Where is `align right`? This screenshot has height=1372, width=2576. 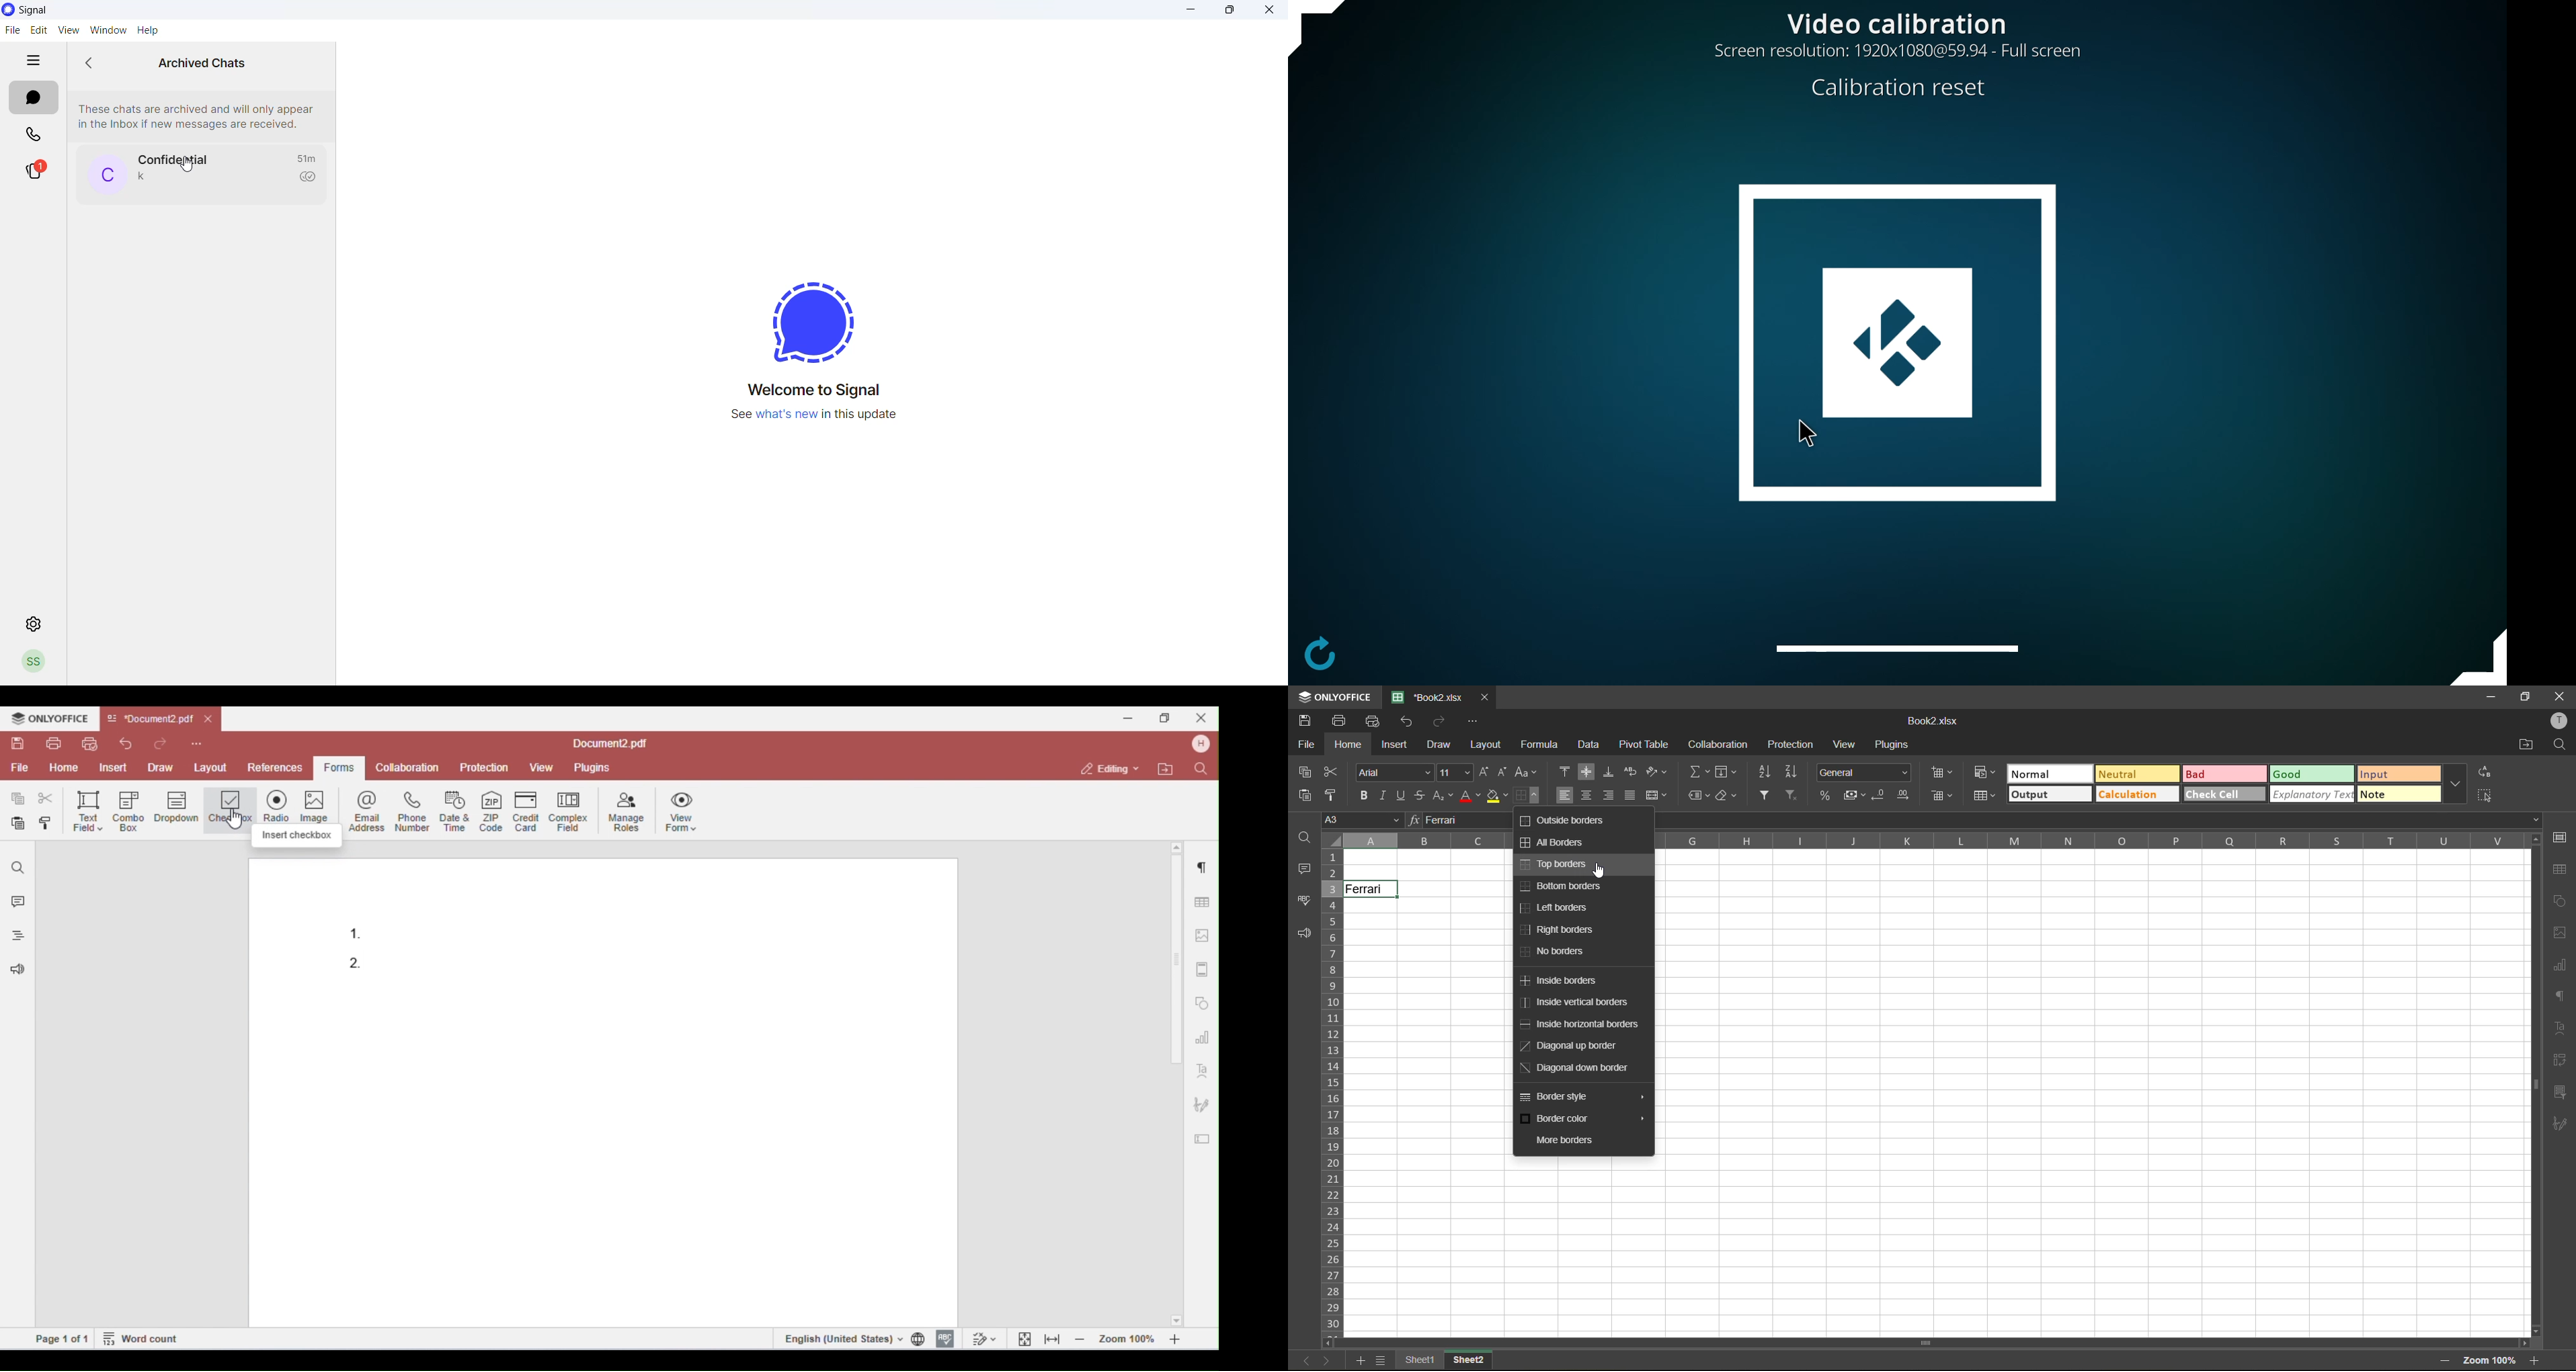 align right is located at coordinates (1609, 797).